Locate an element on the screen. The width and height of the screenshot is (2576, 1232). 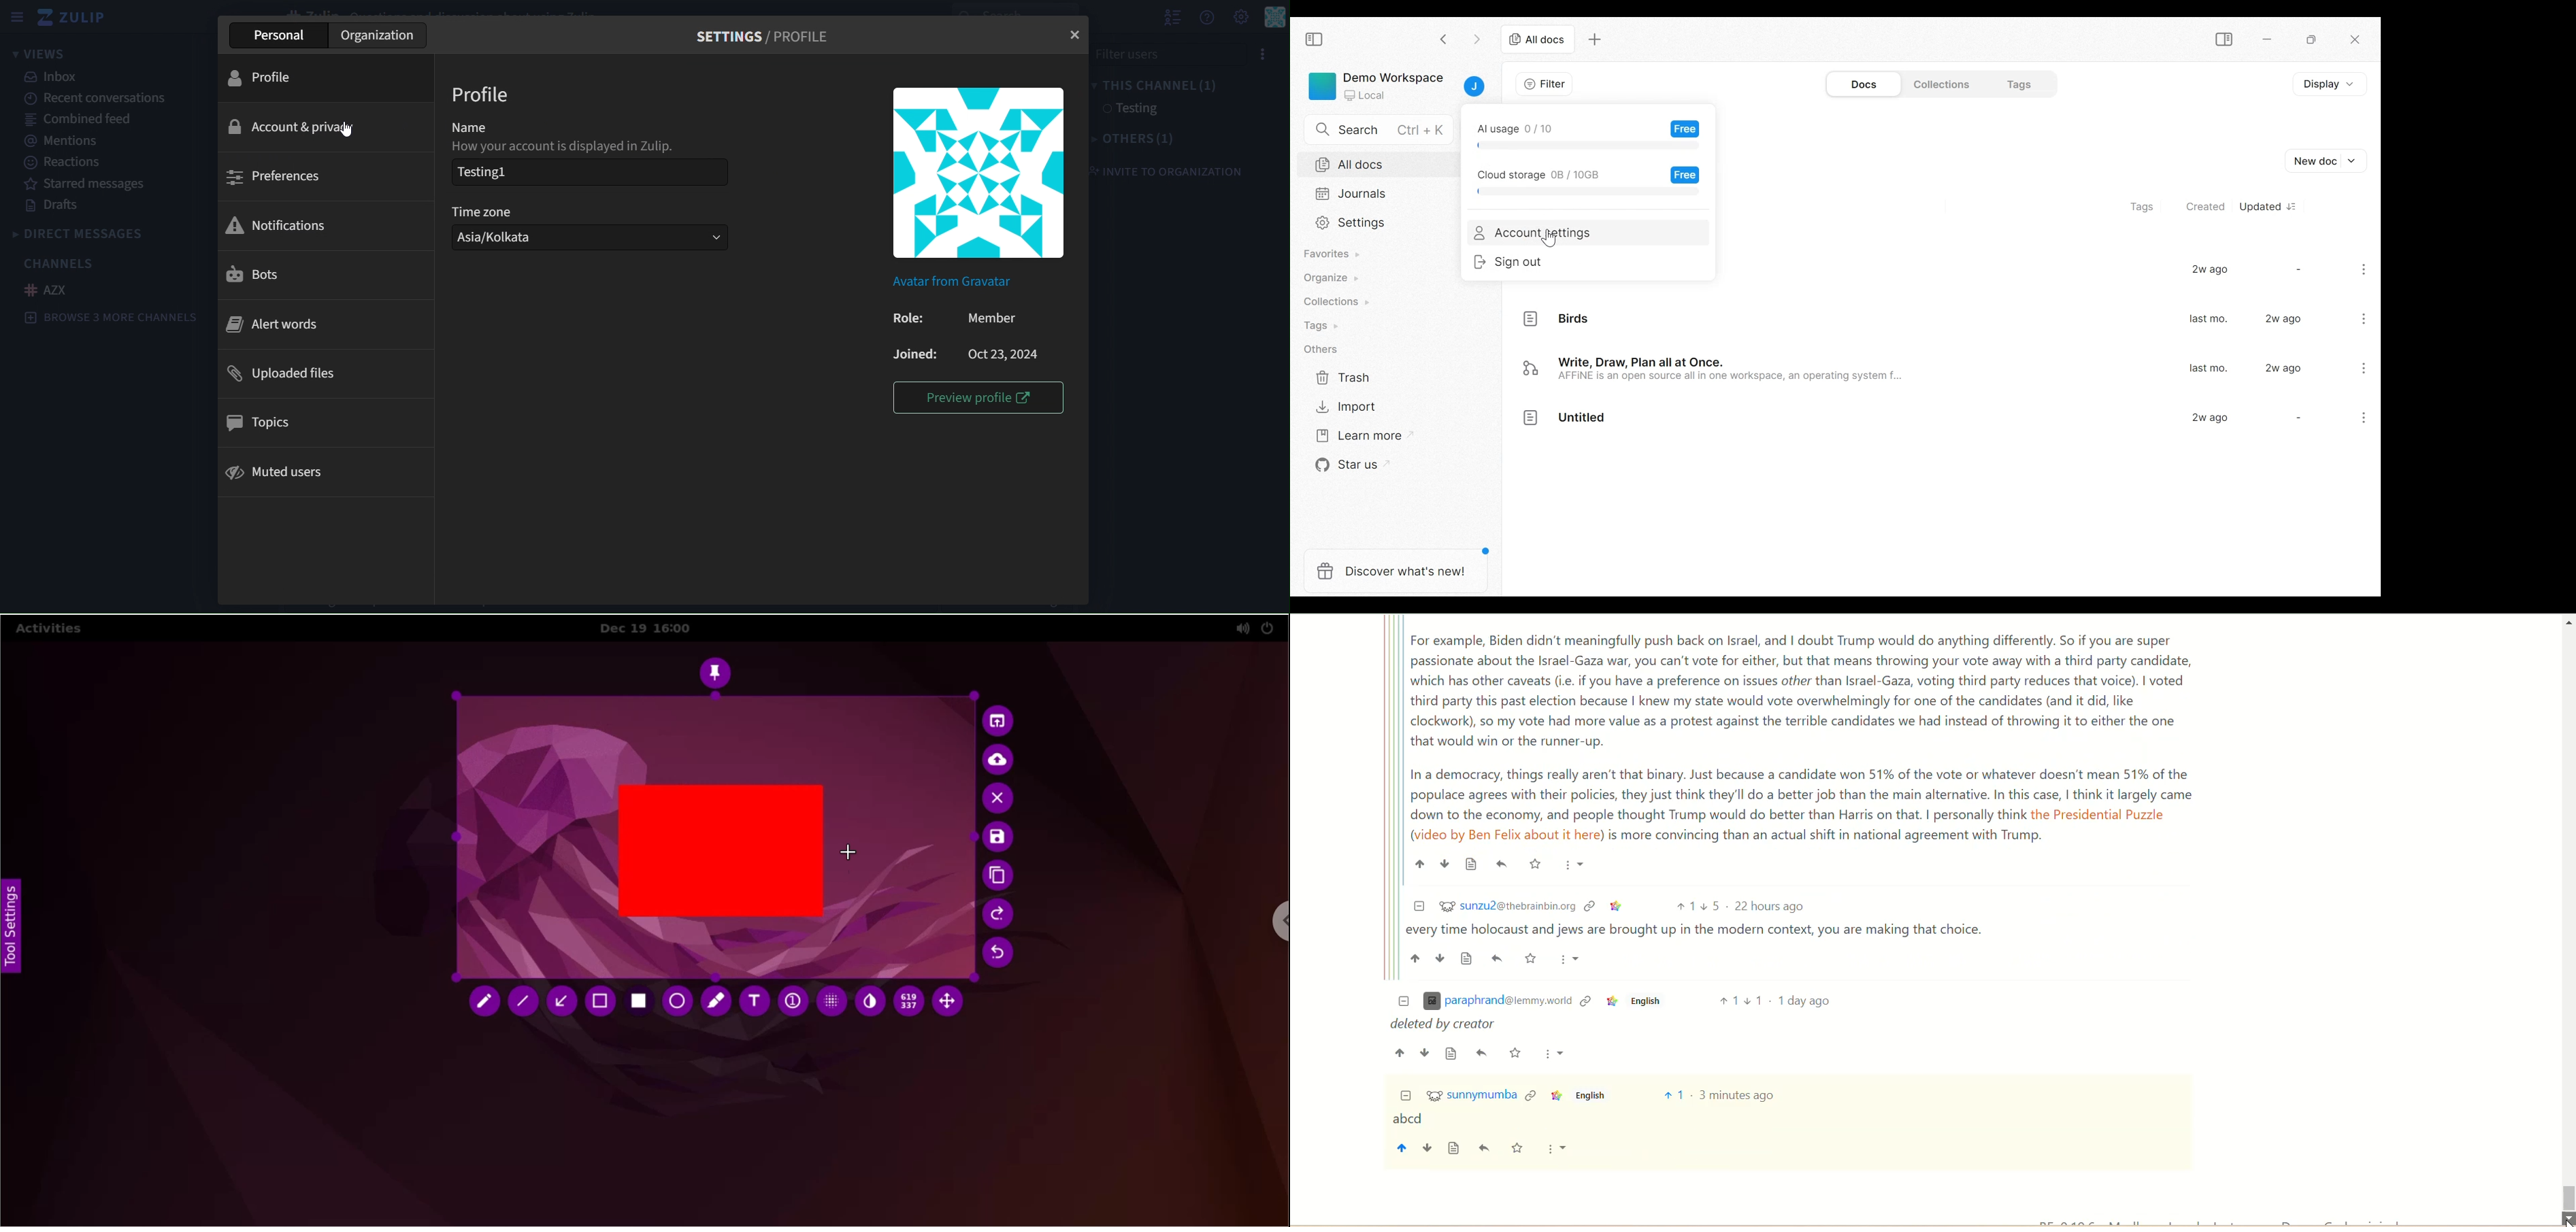
Link is located at coordinates (1589, 1000).